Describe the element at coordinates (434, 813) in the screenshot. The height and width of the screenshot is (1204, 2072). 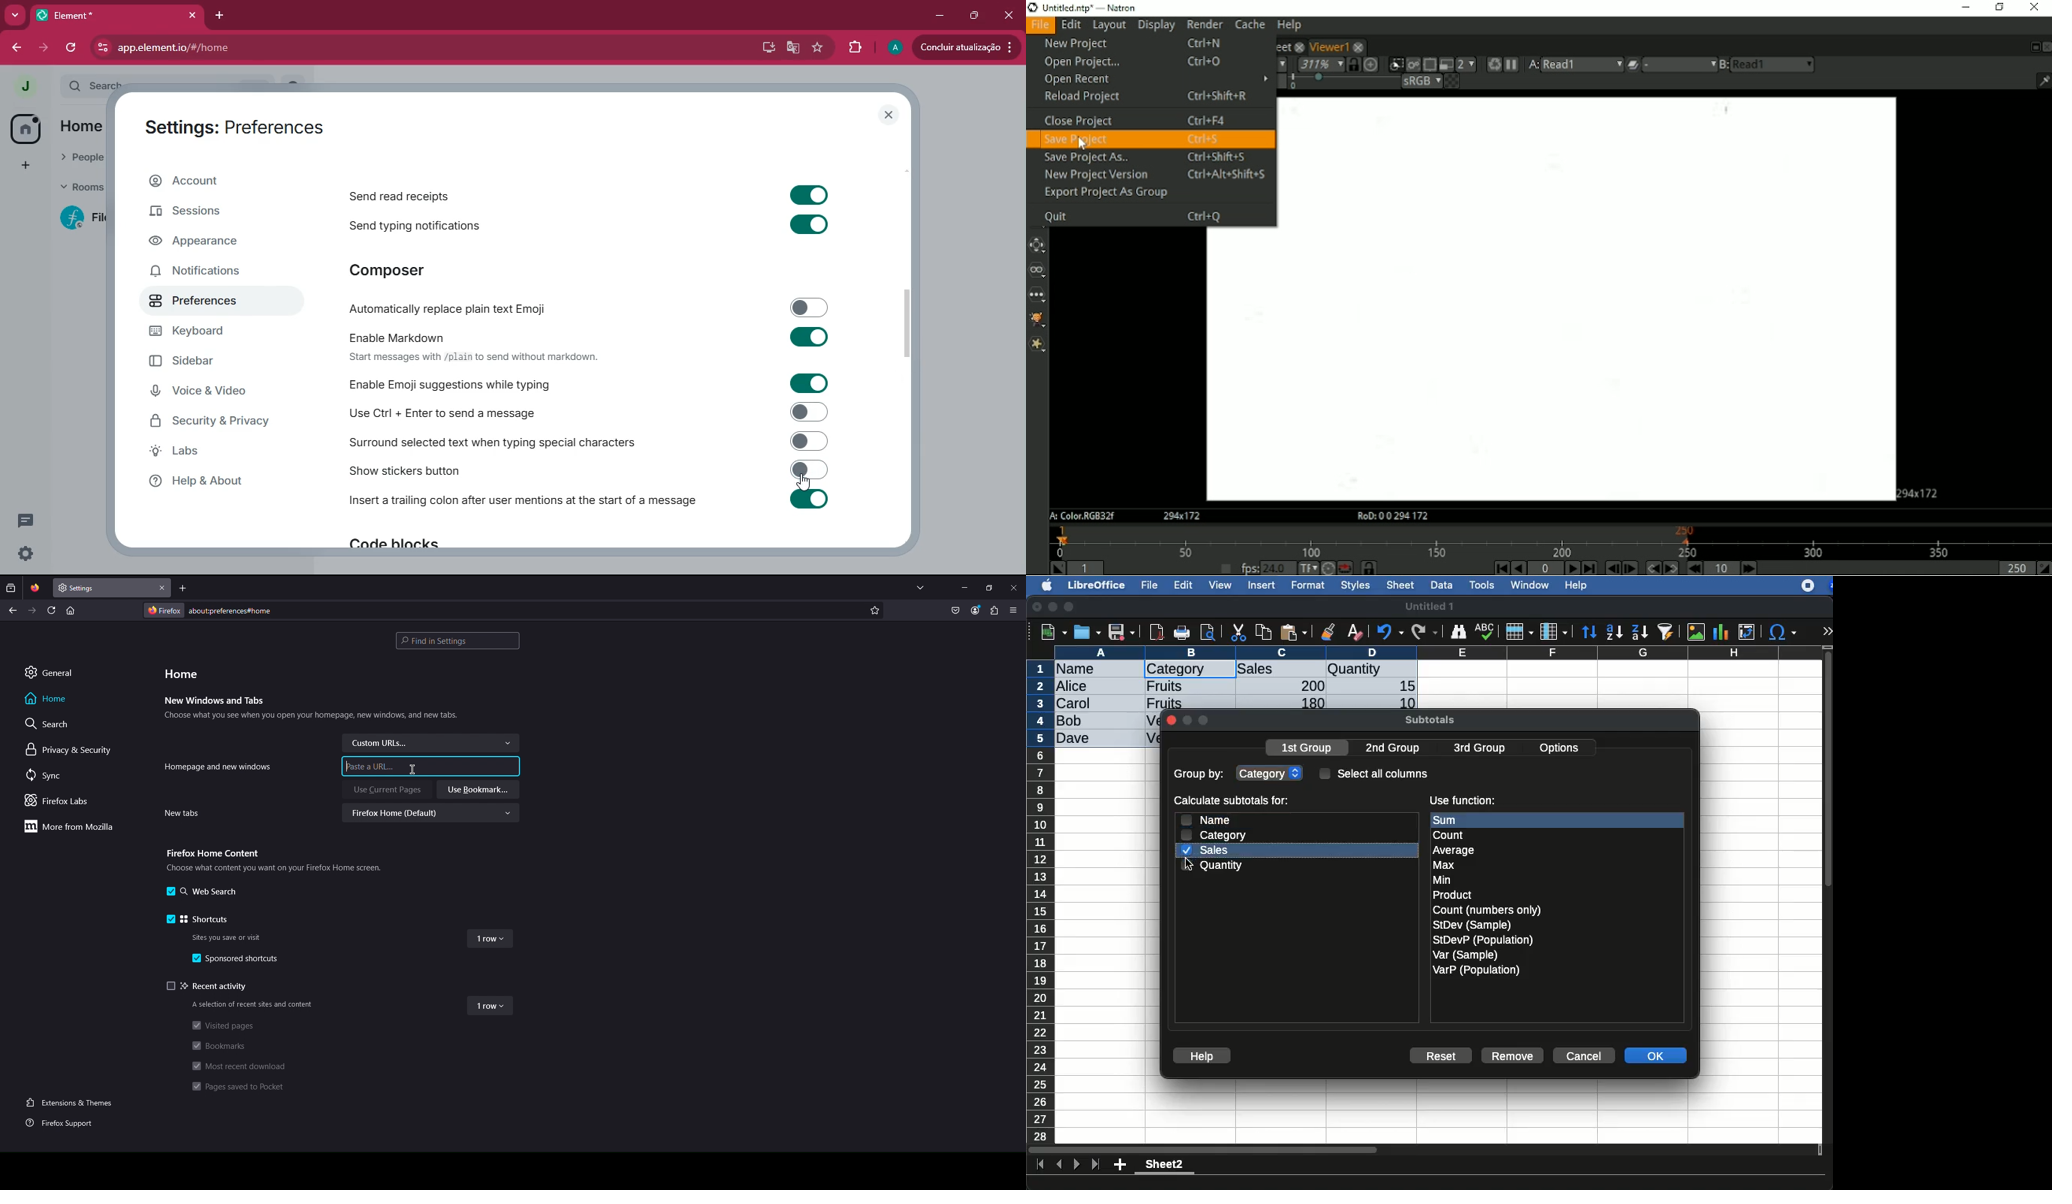
I see `Firefox Home` at that location.